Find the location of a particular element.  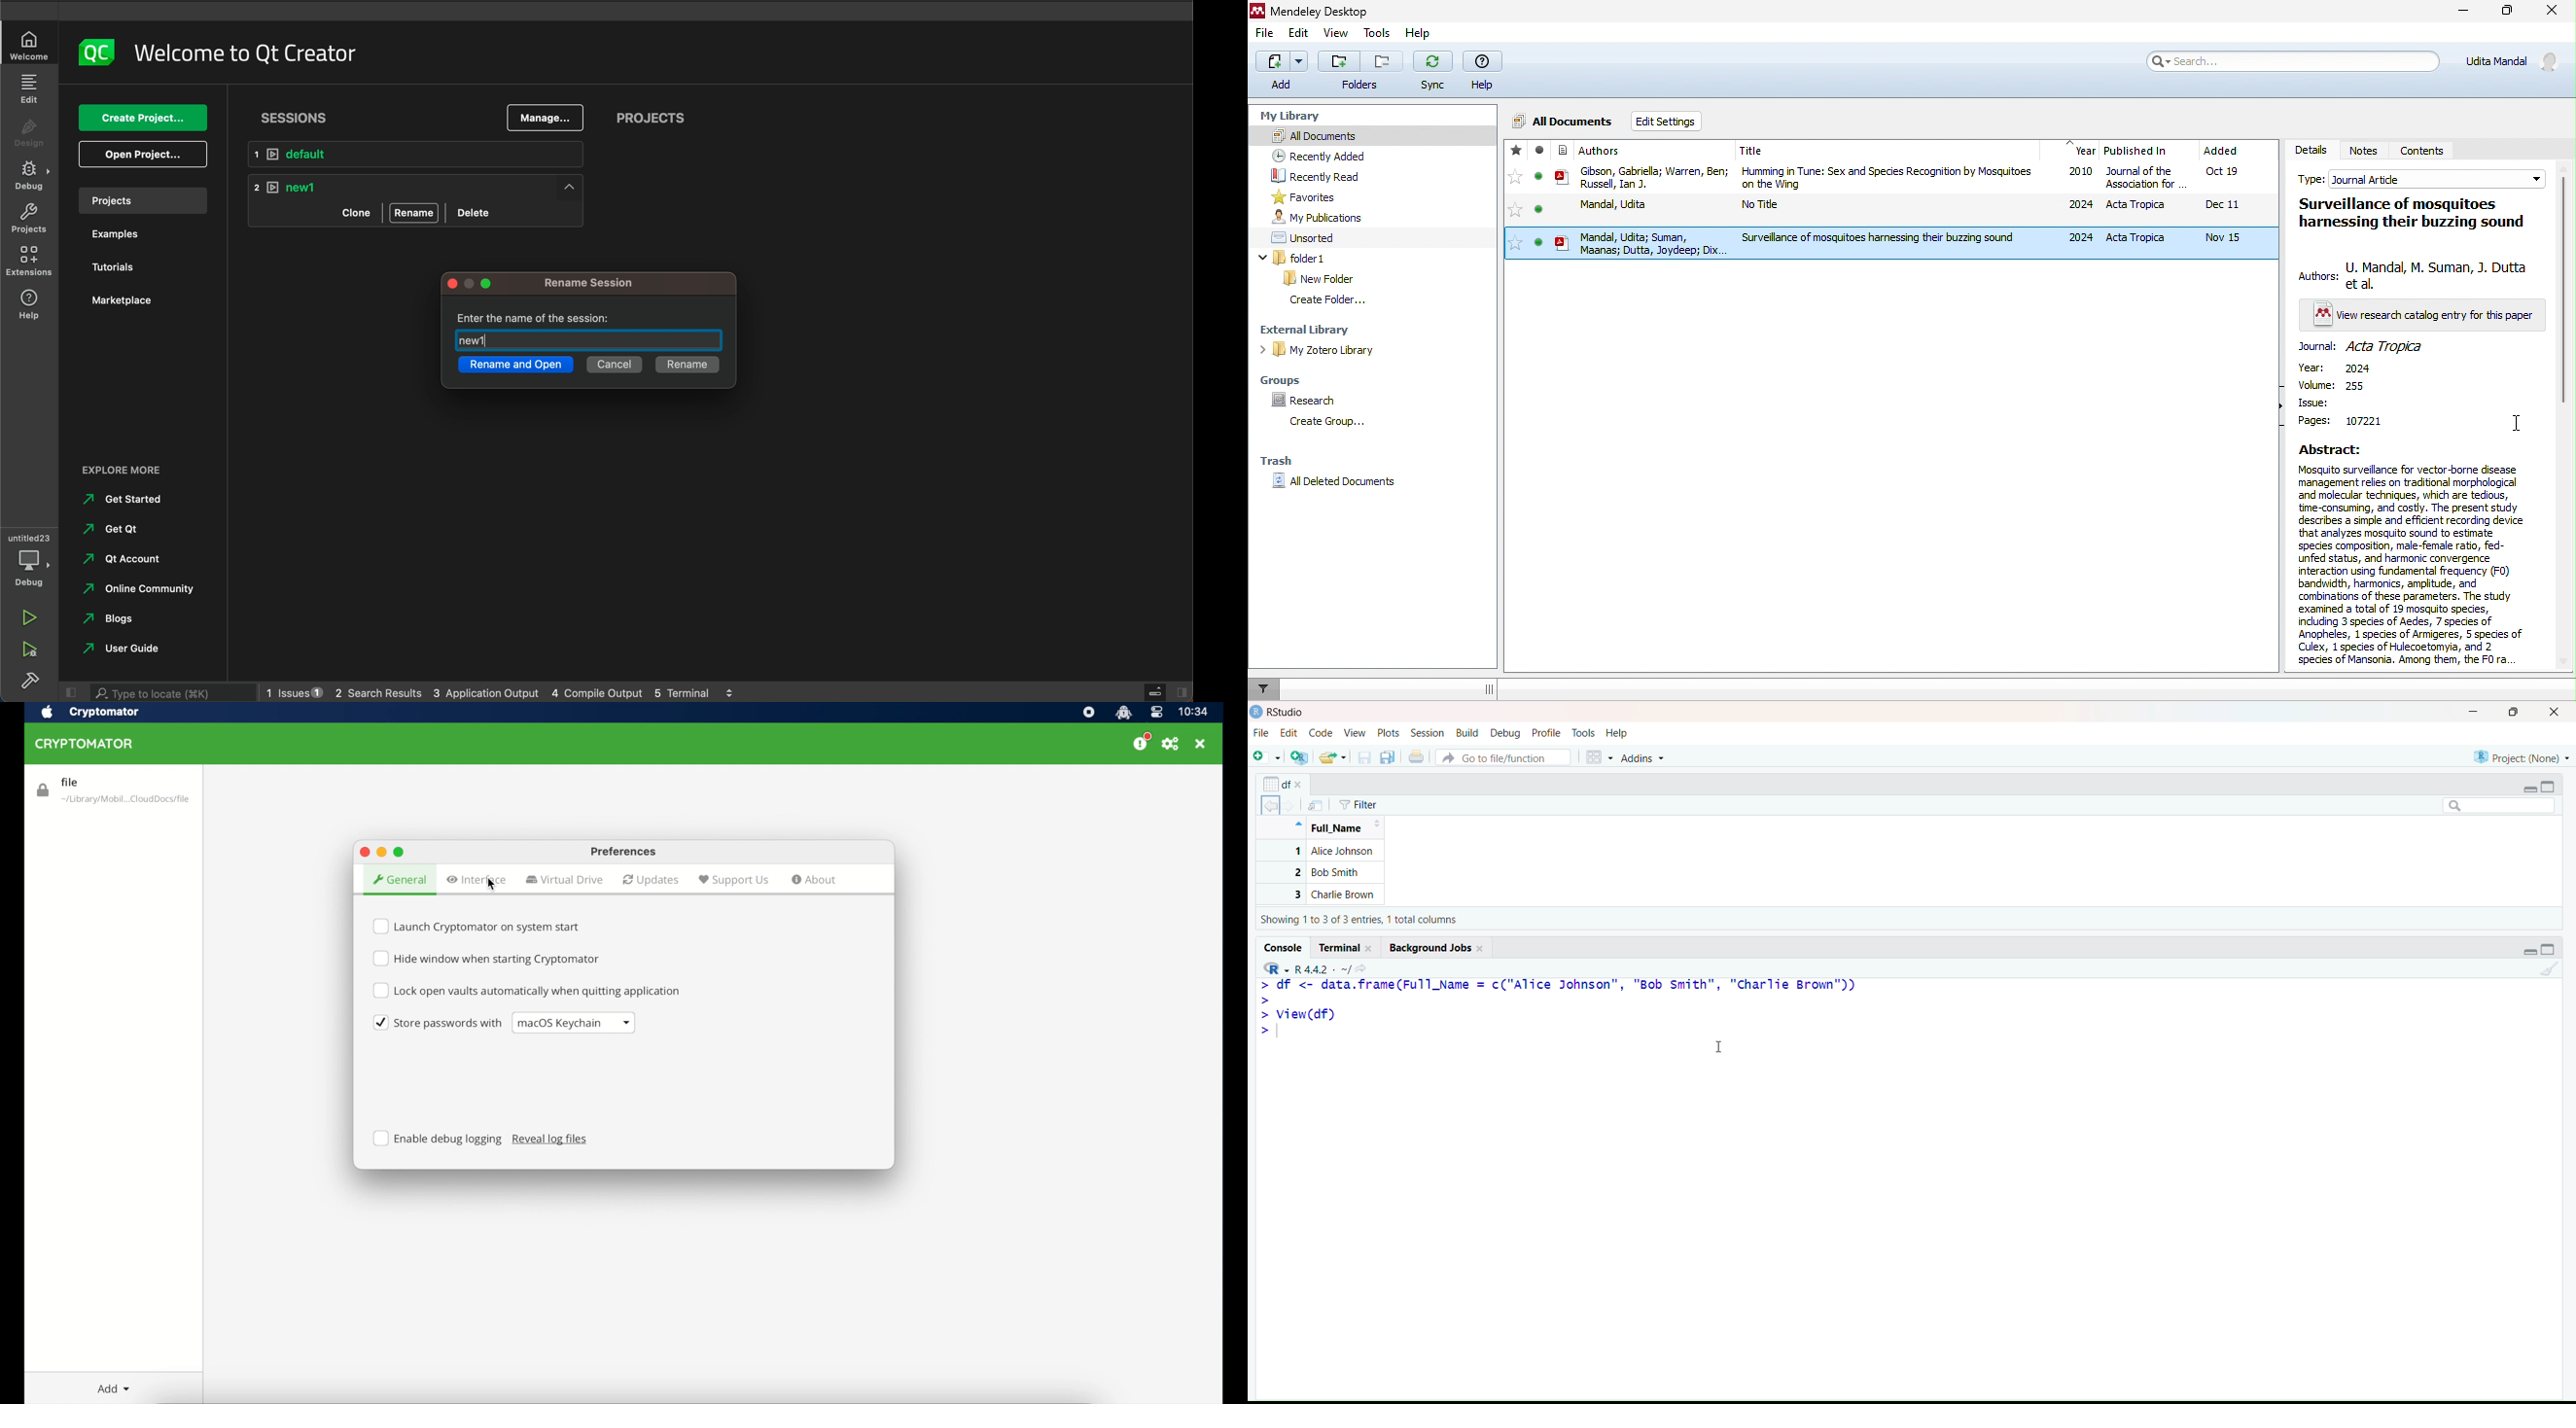

create folder is located at coordinates (1330, 302).